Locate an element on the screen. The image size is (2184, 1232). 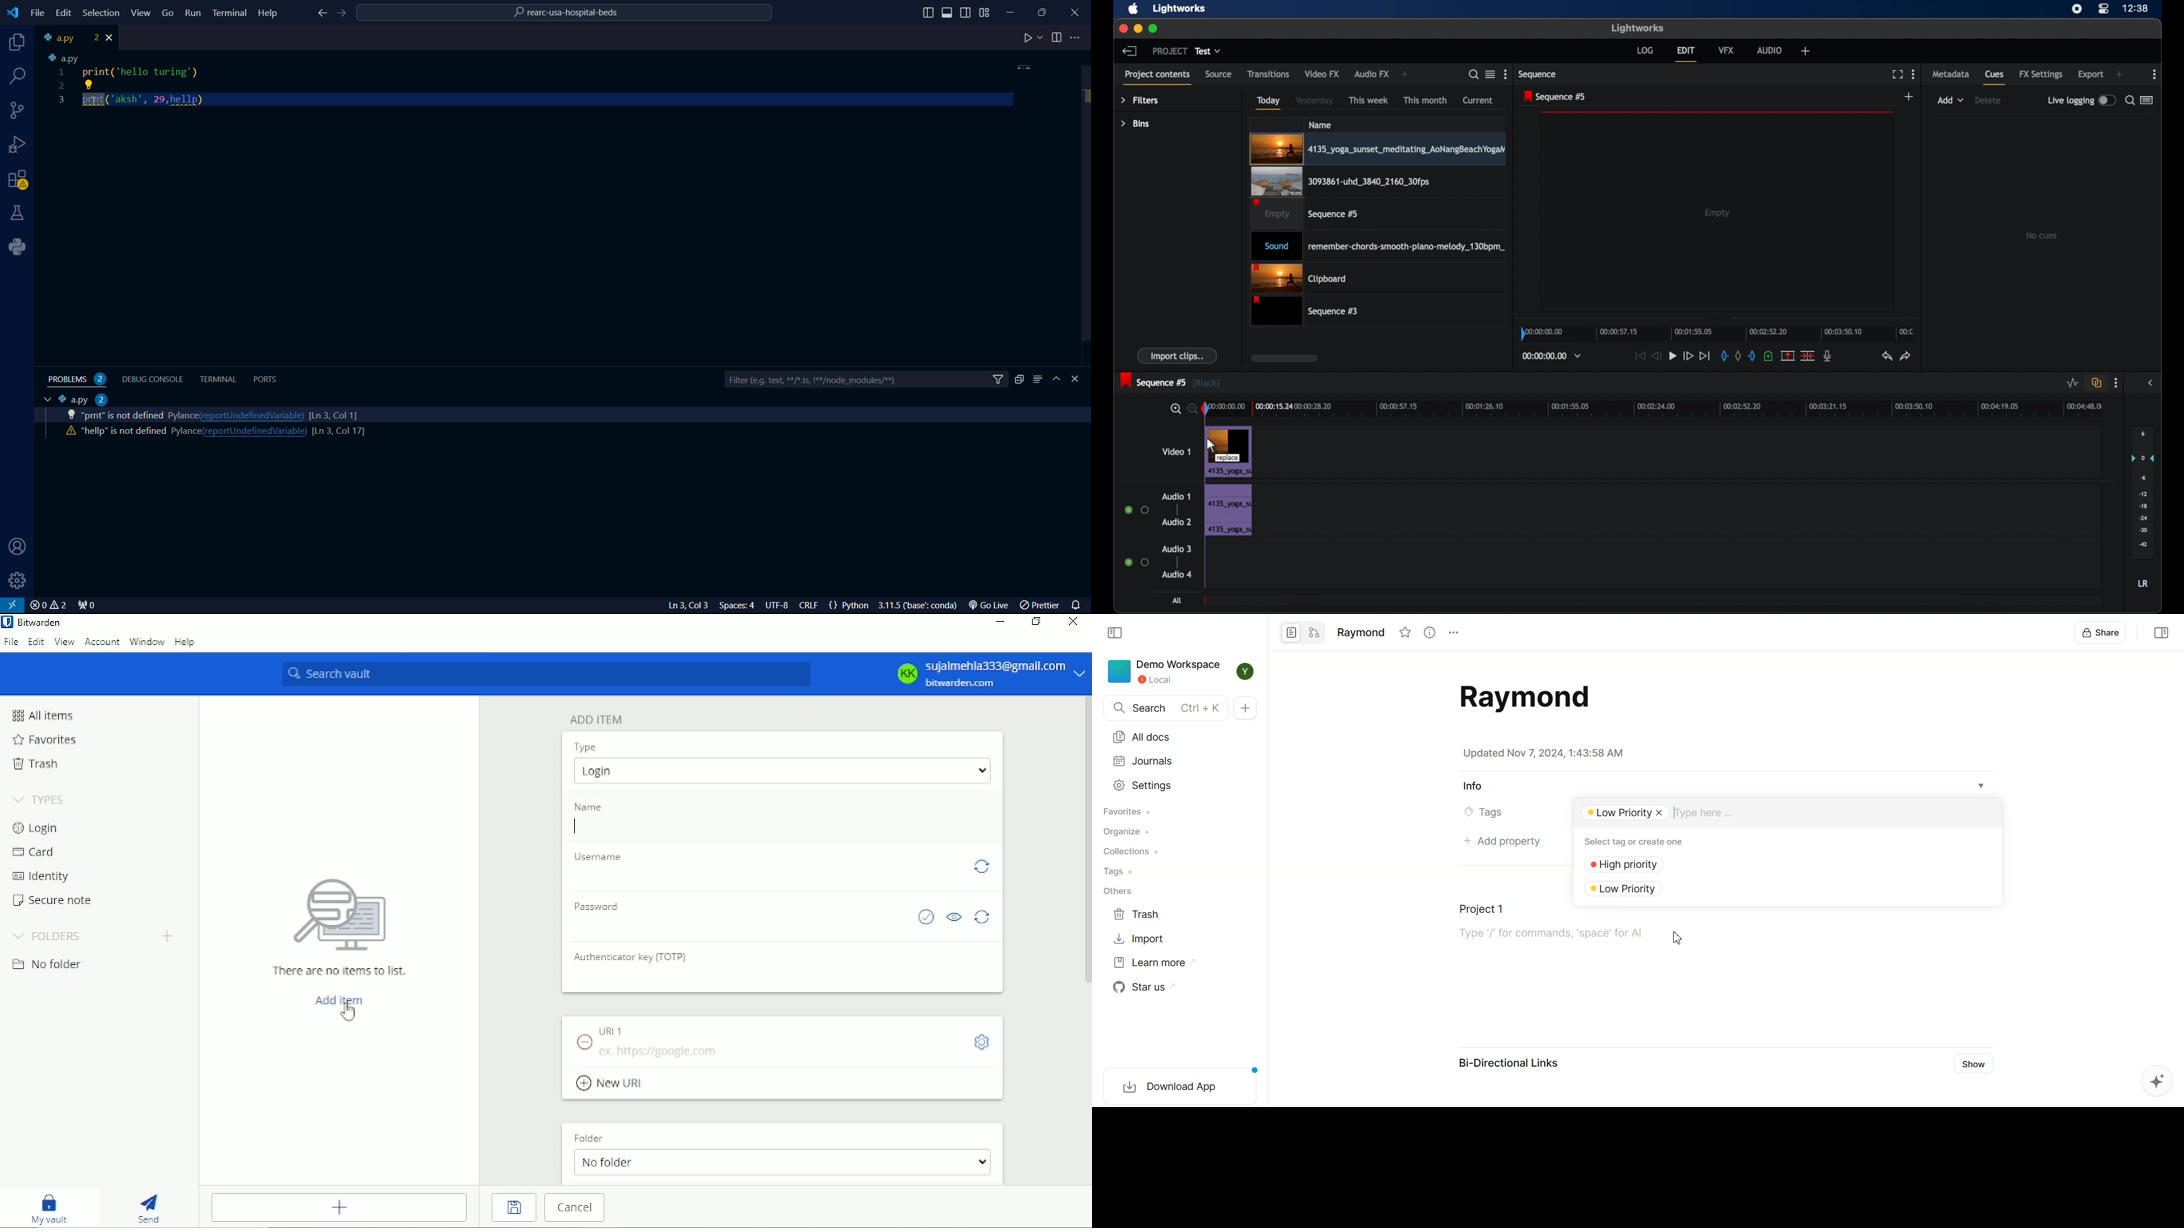
test dropdown is located at coordinates (1209, 51).